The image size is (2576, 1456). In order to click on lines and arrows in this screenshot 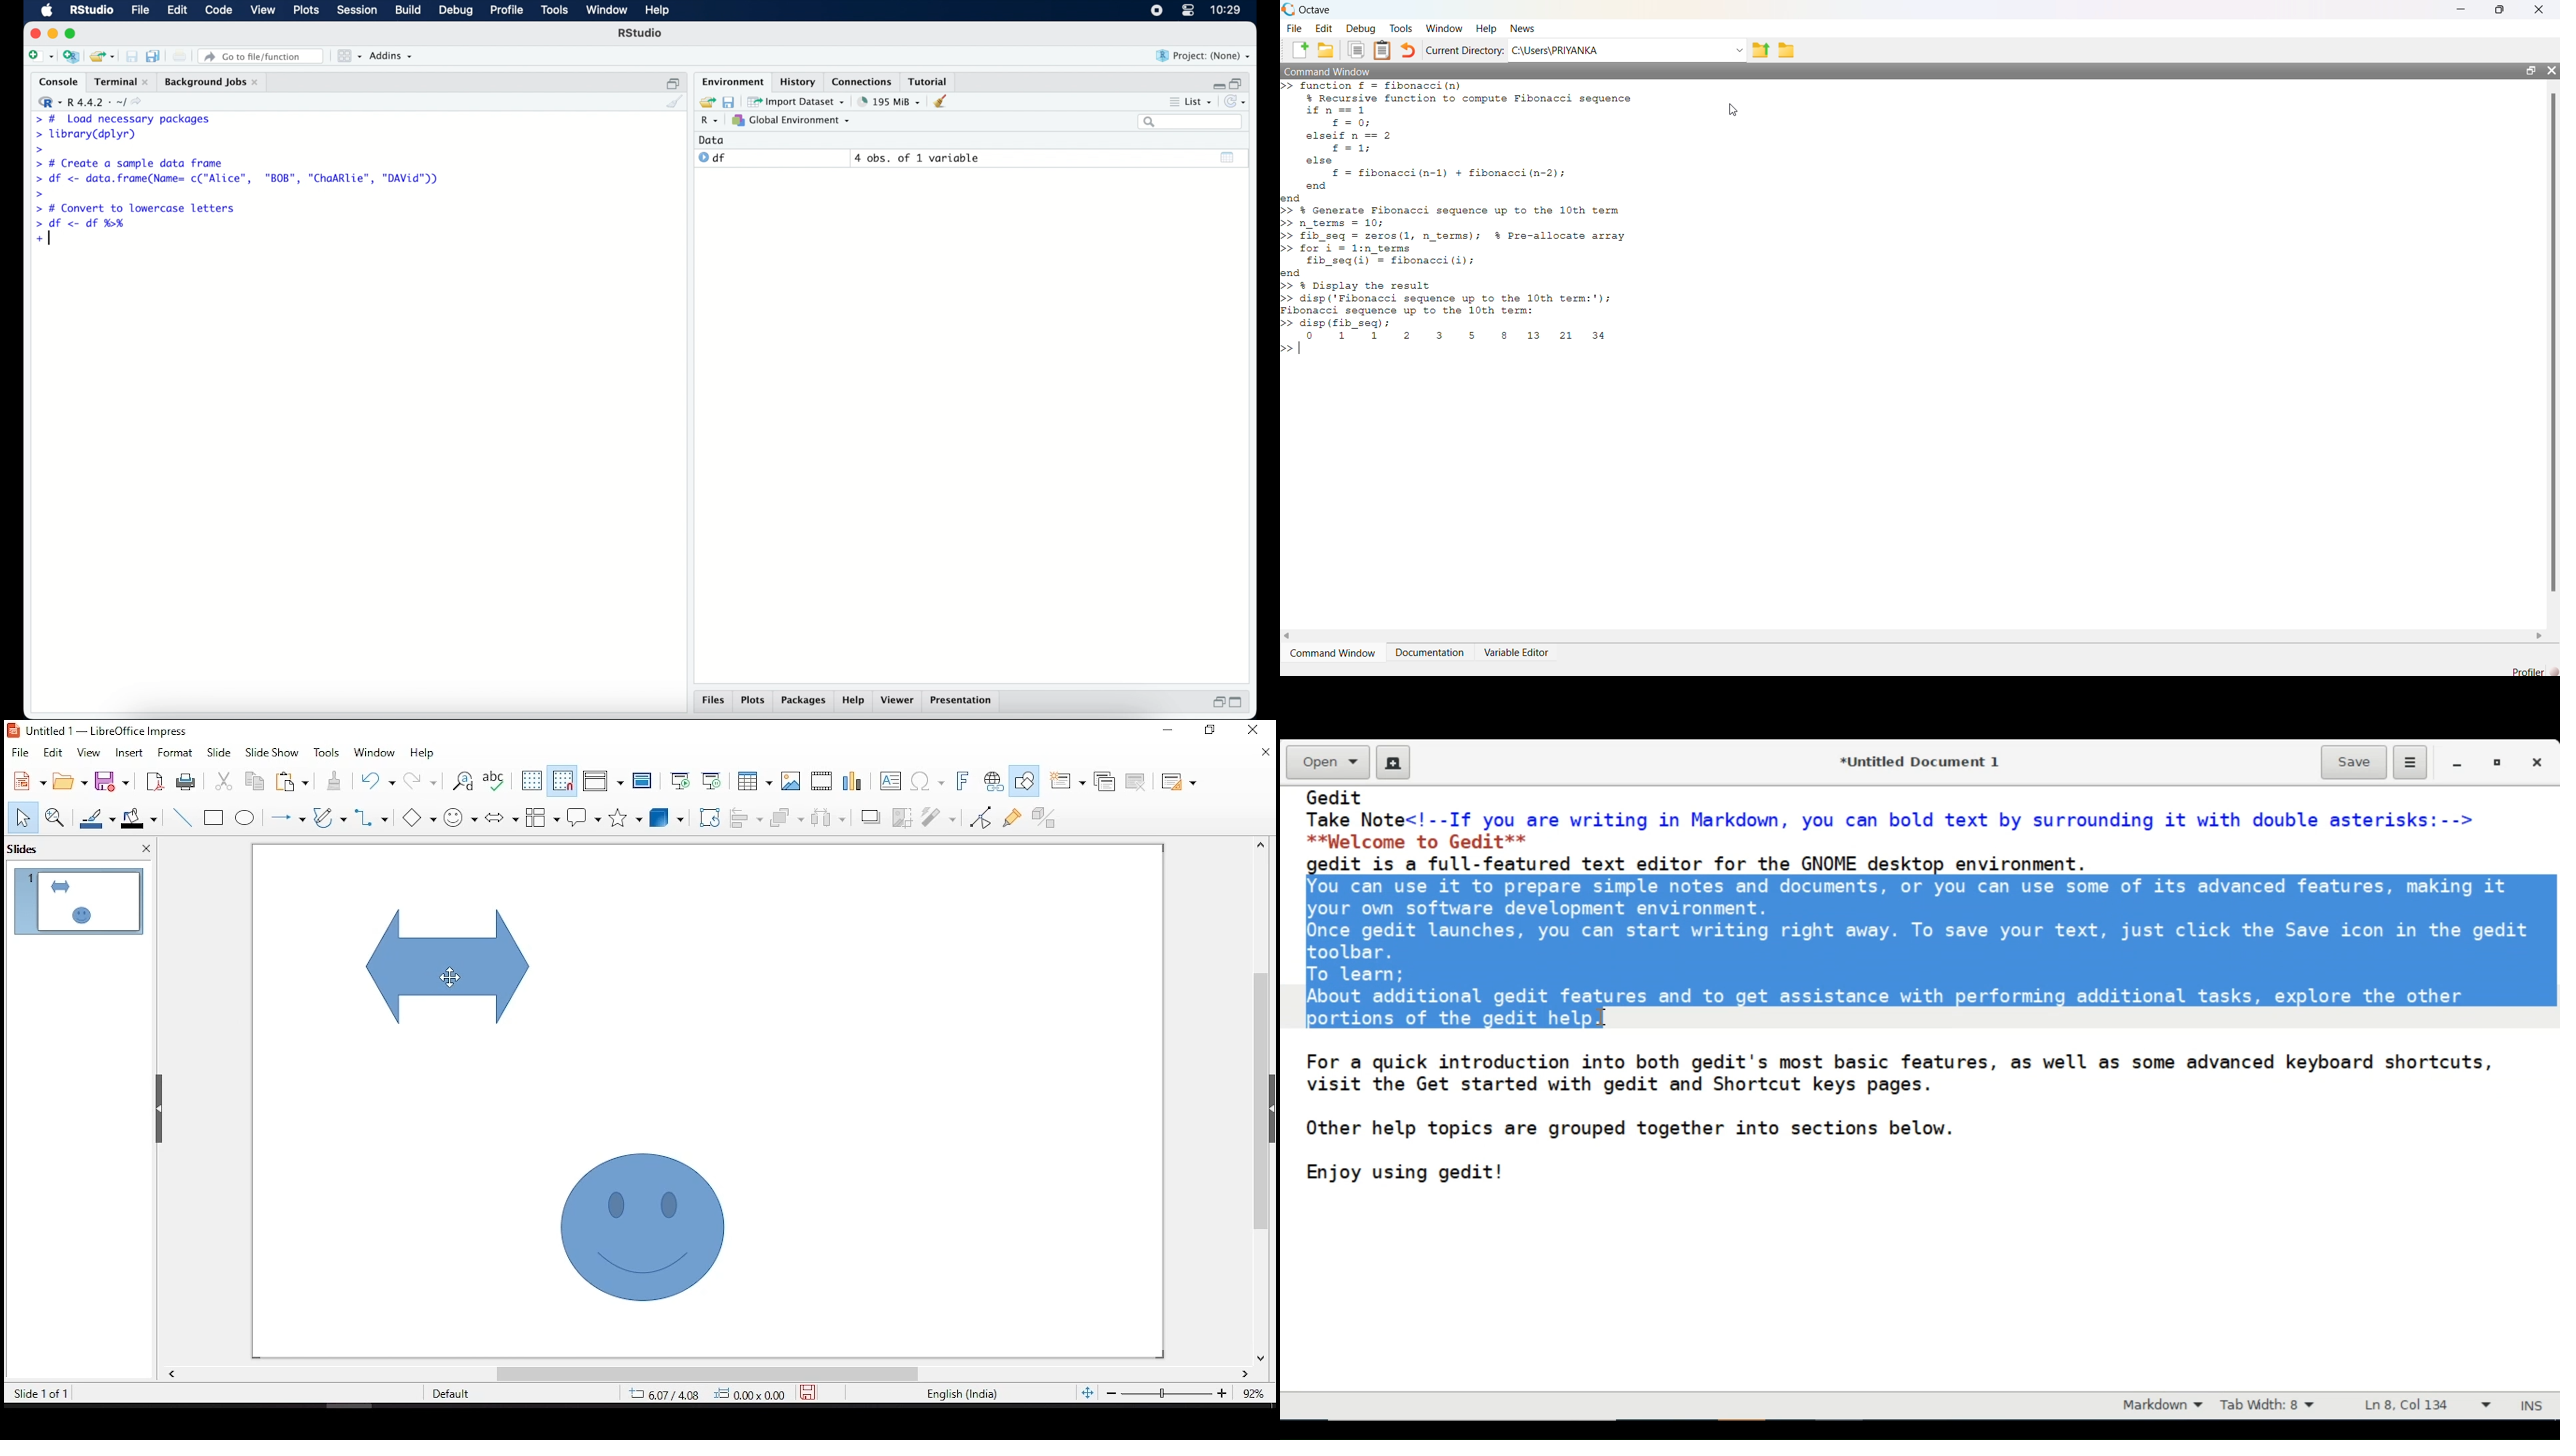, I will do `click(291, 817)`.